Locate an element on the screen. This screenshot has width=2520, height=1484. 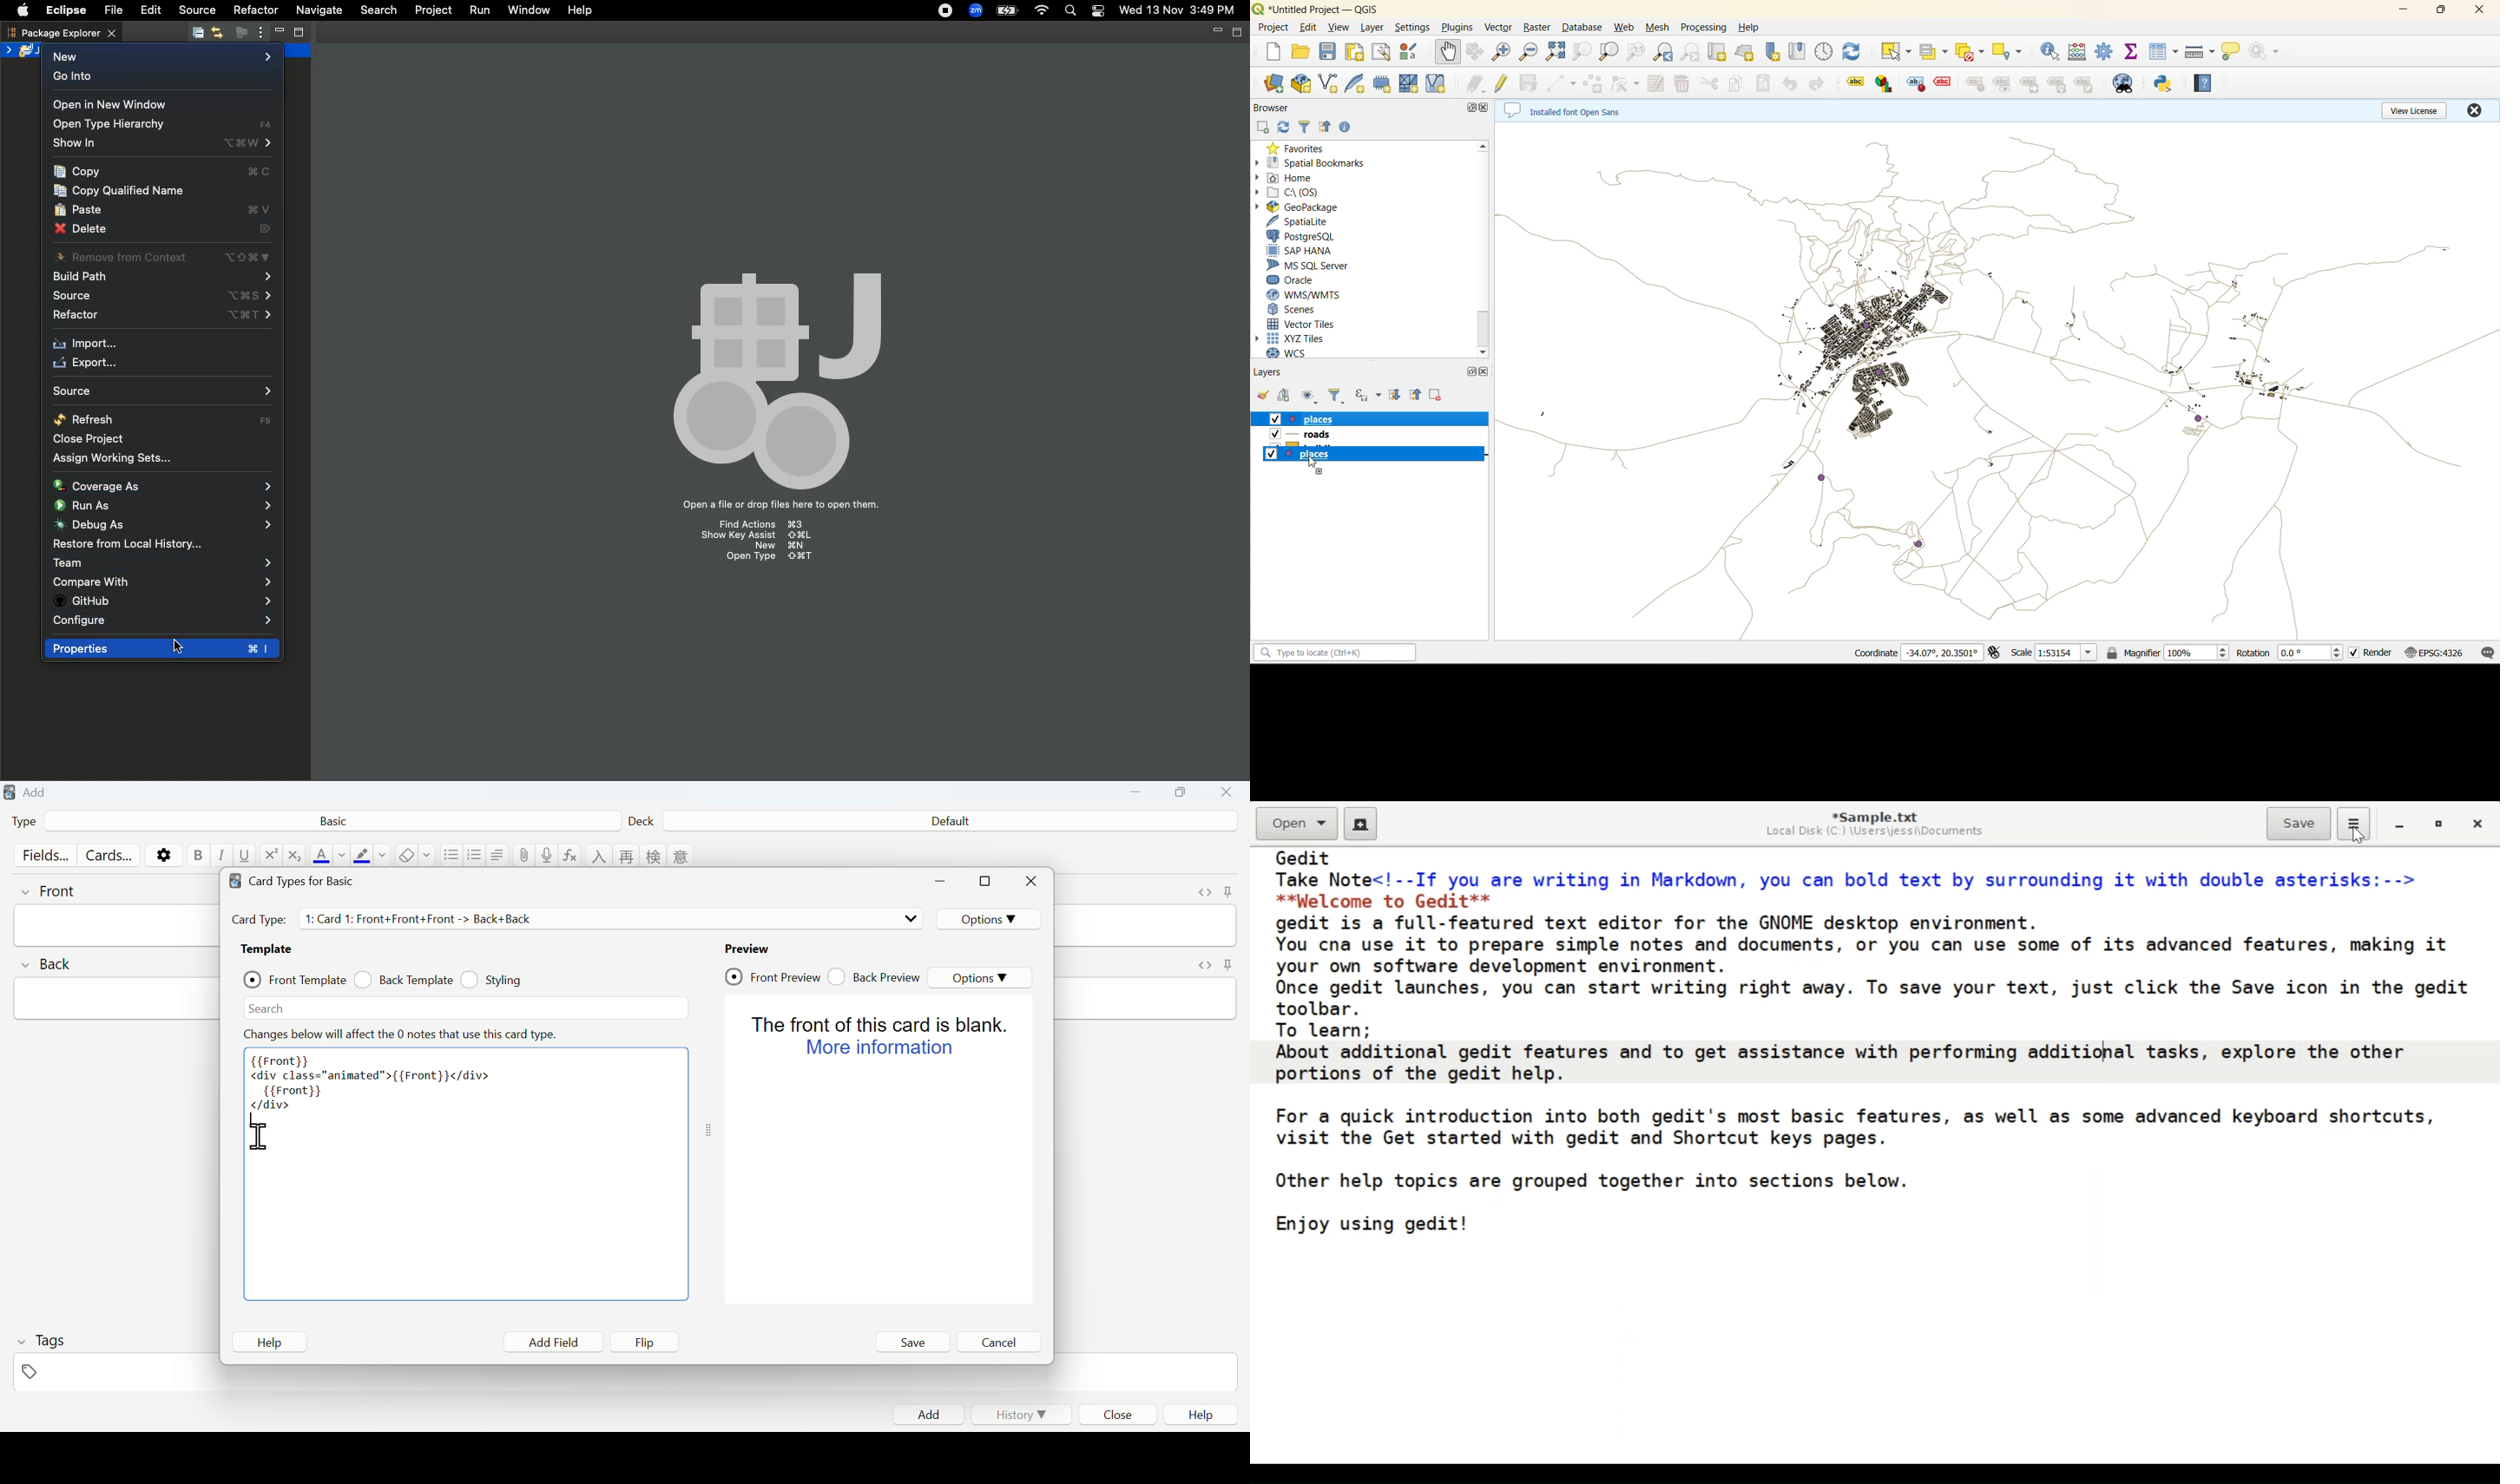
Preview is located at coordinates (748, 948).